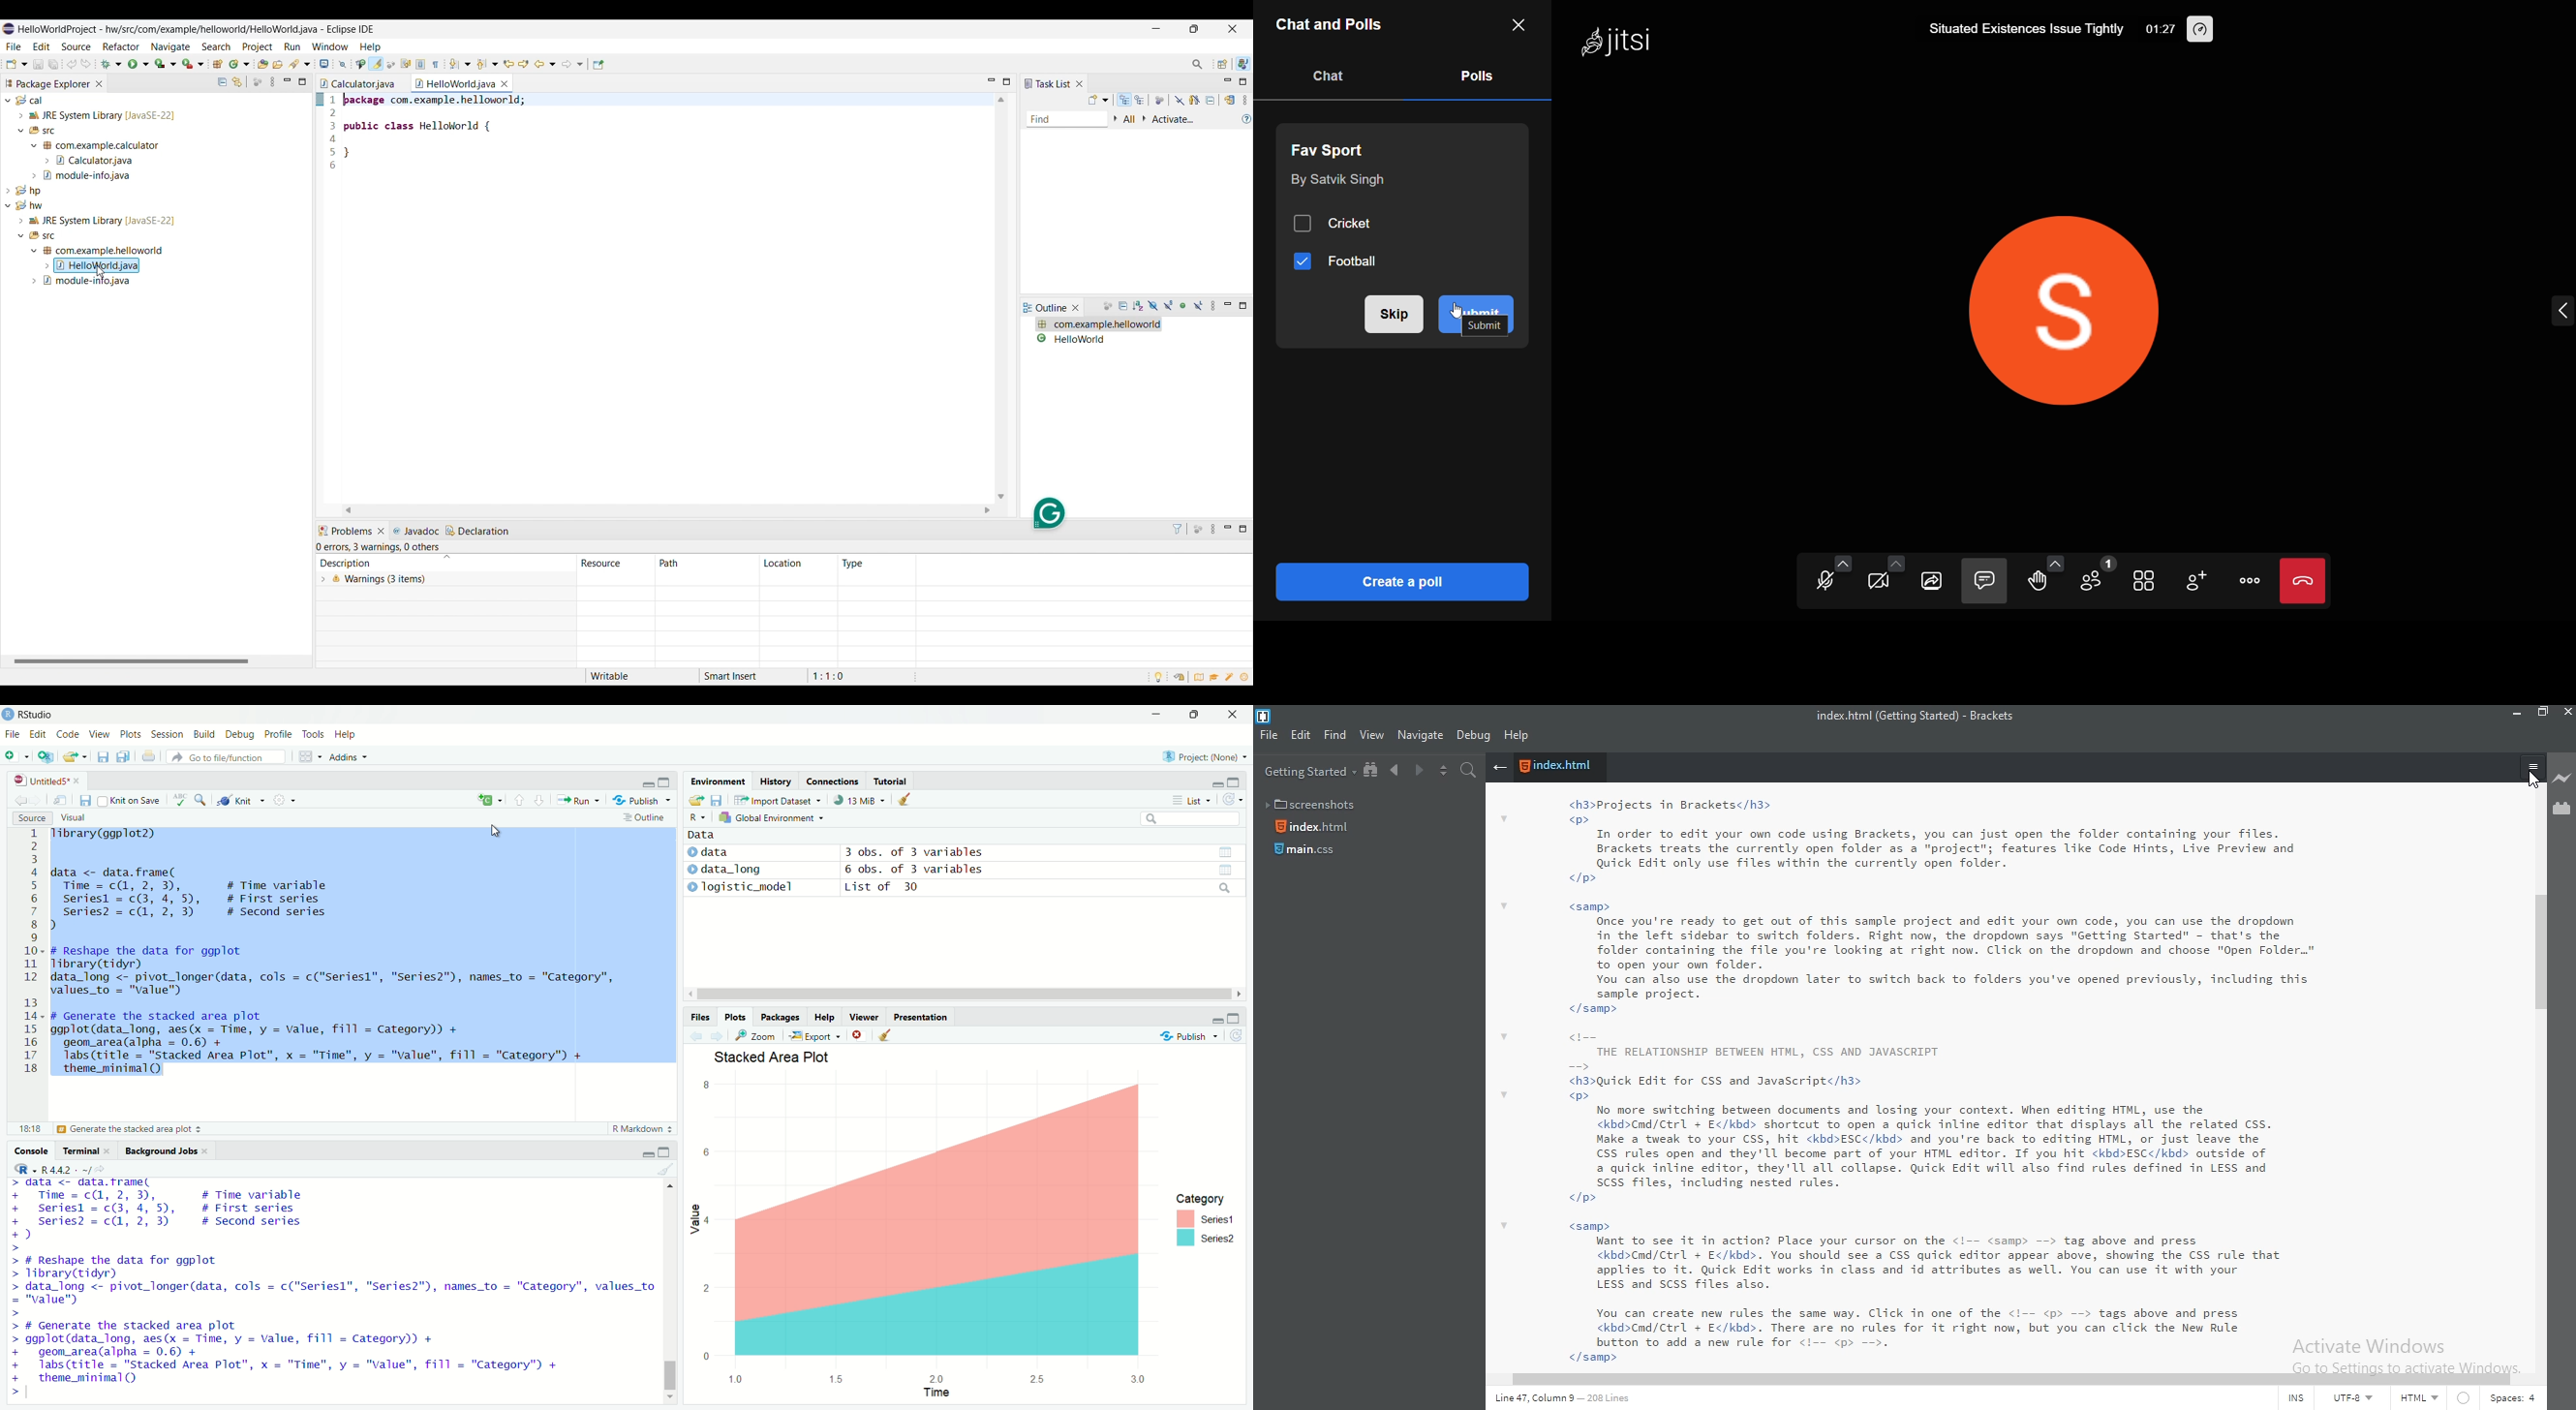 The height and width of the screenshot is (1428, 2576). Describe the element at coordinates (718, 801) in the screenshot. I see `files` at that location.